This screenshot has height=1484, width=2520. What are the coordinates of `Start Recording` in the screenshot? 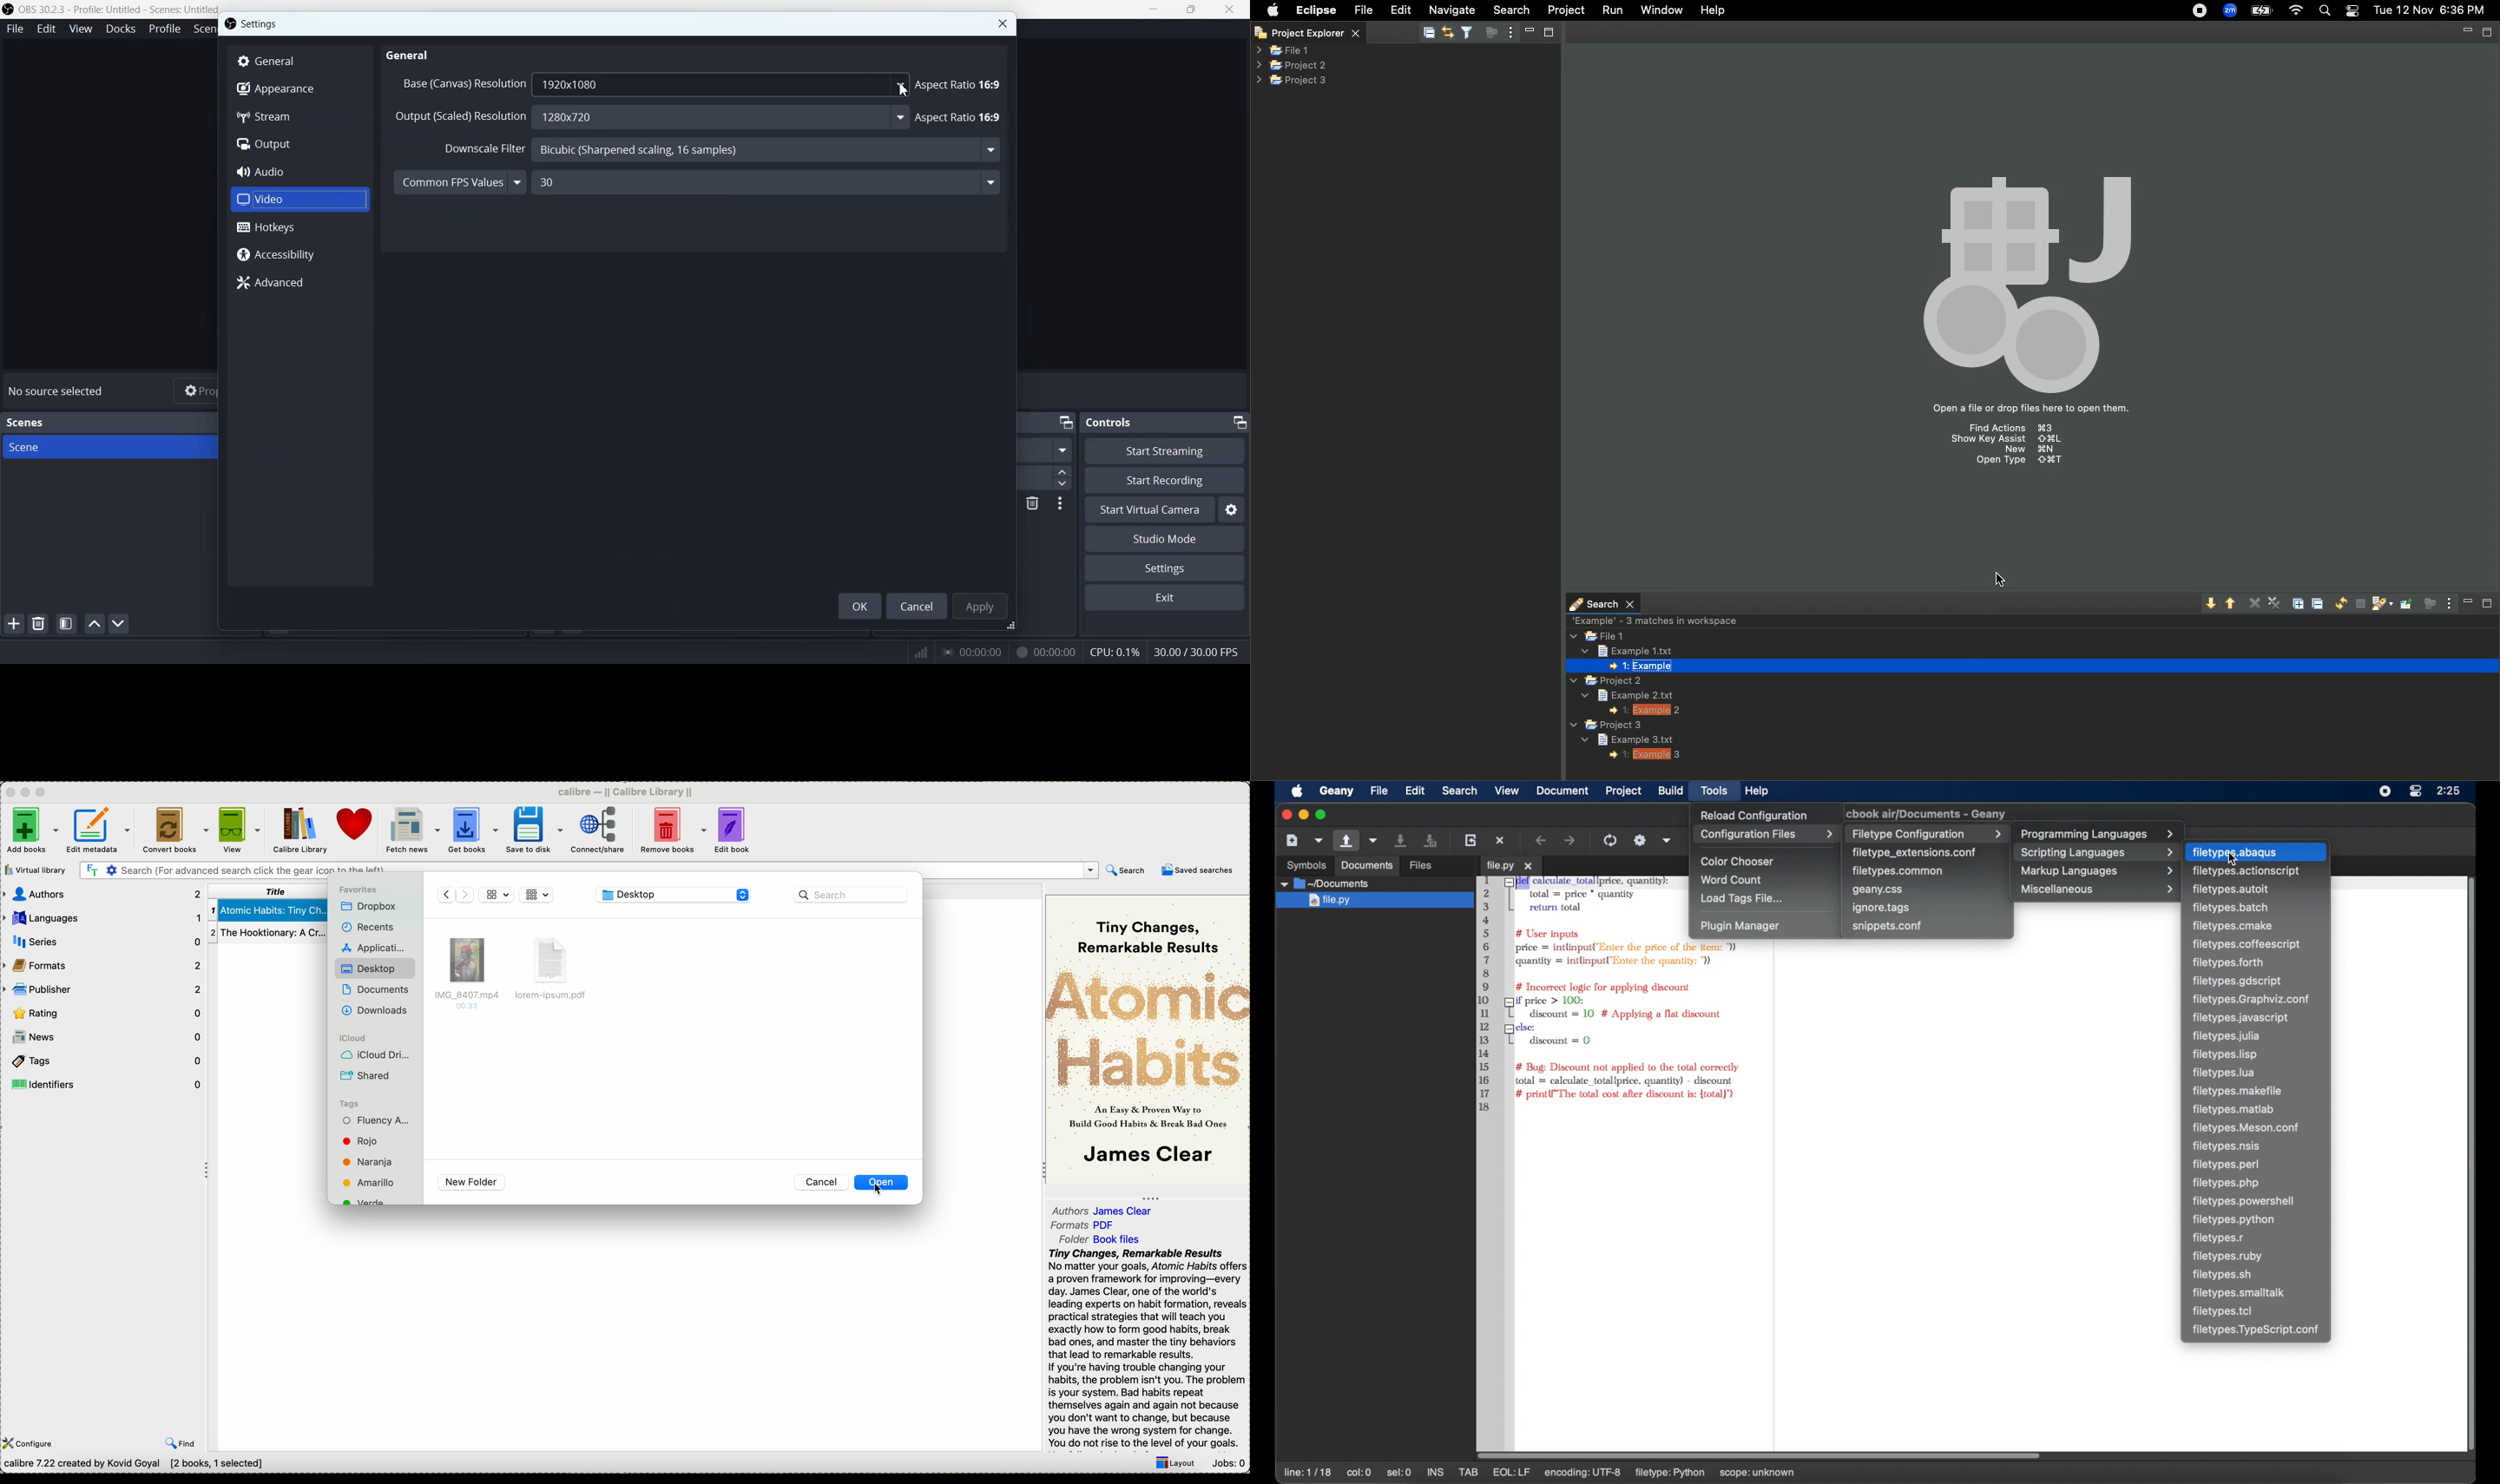 It's located at (1166, 480).